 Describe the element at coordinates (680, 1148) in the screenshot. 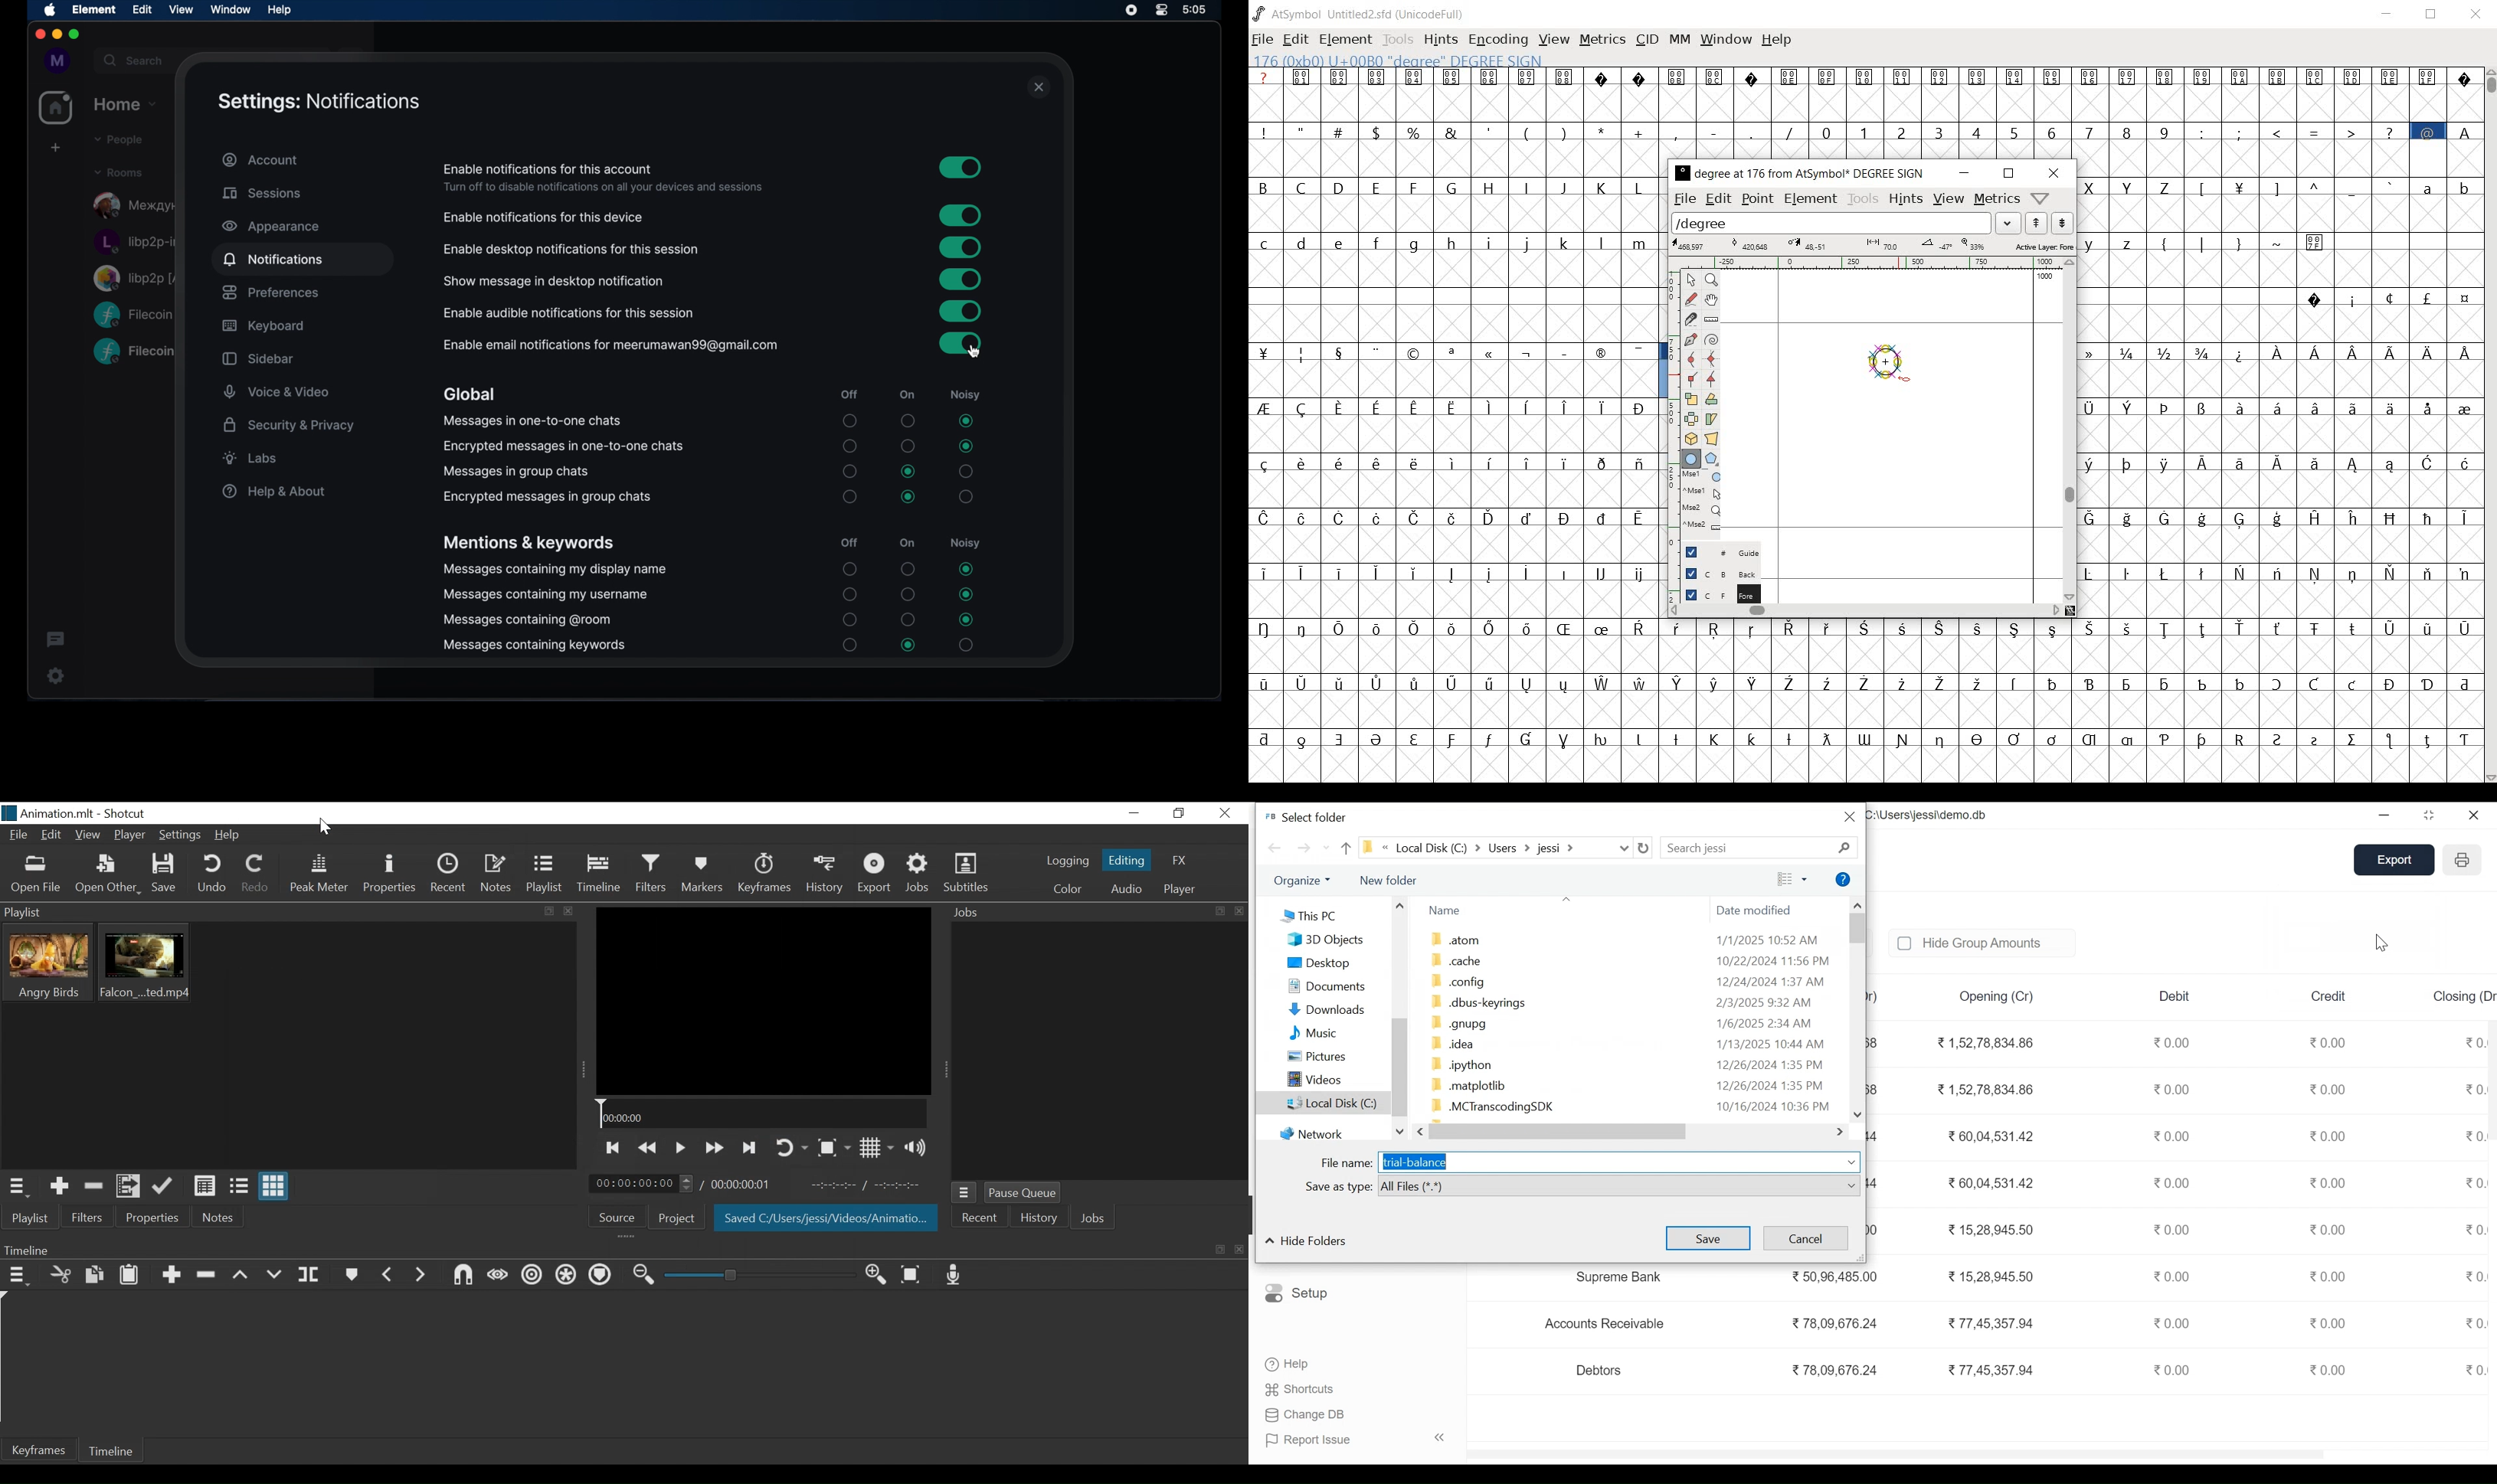

I see `Toggle Play or pause (space)` at that location.